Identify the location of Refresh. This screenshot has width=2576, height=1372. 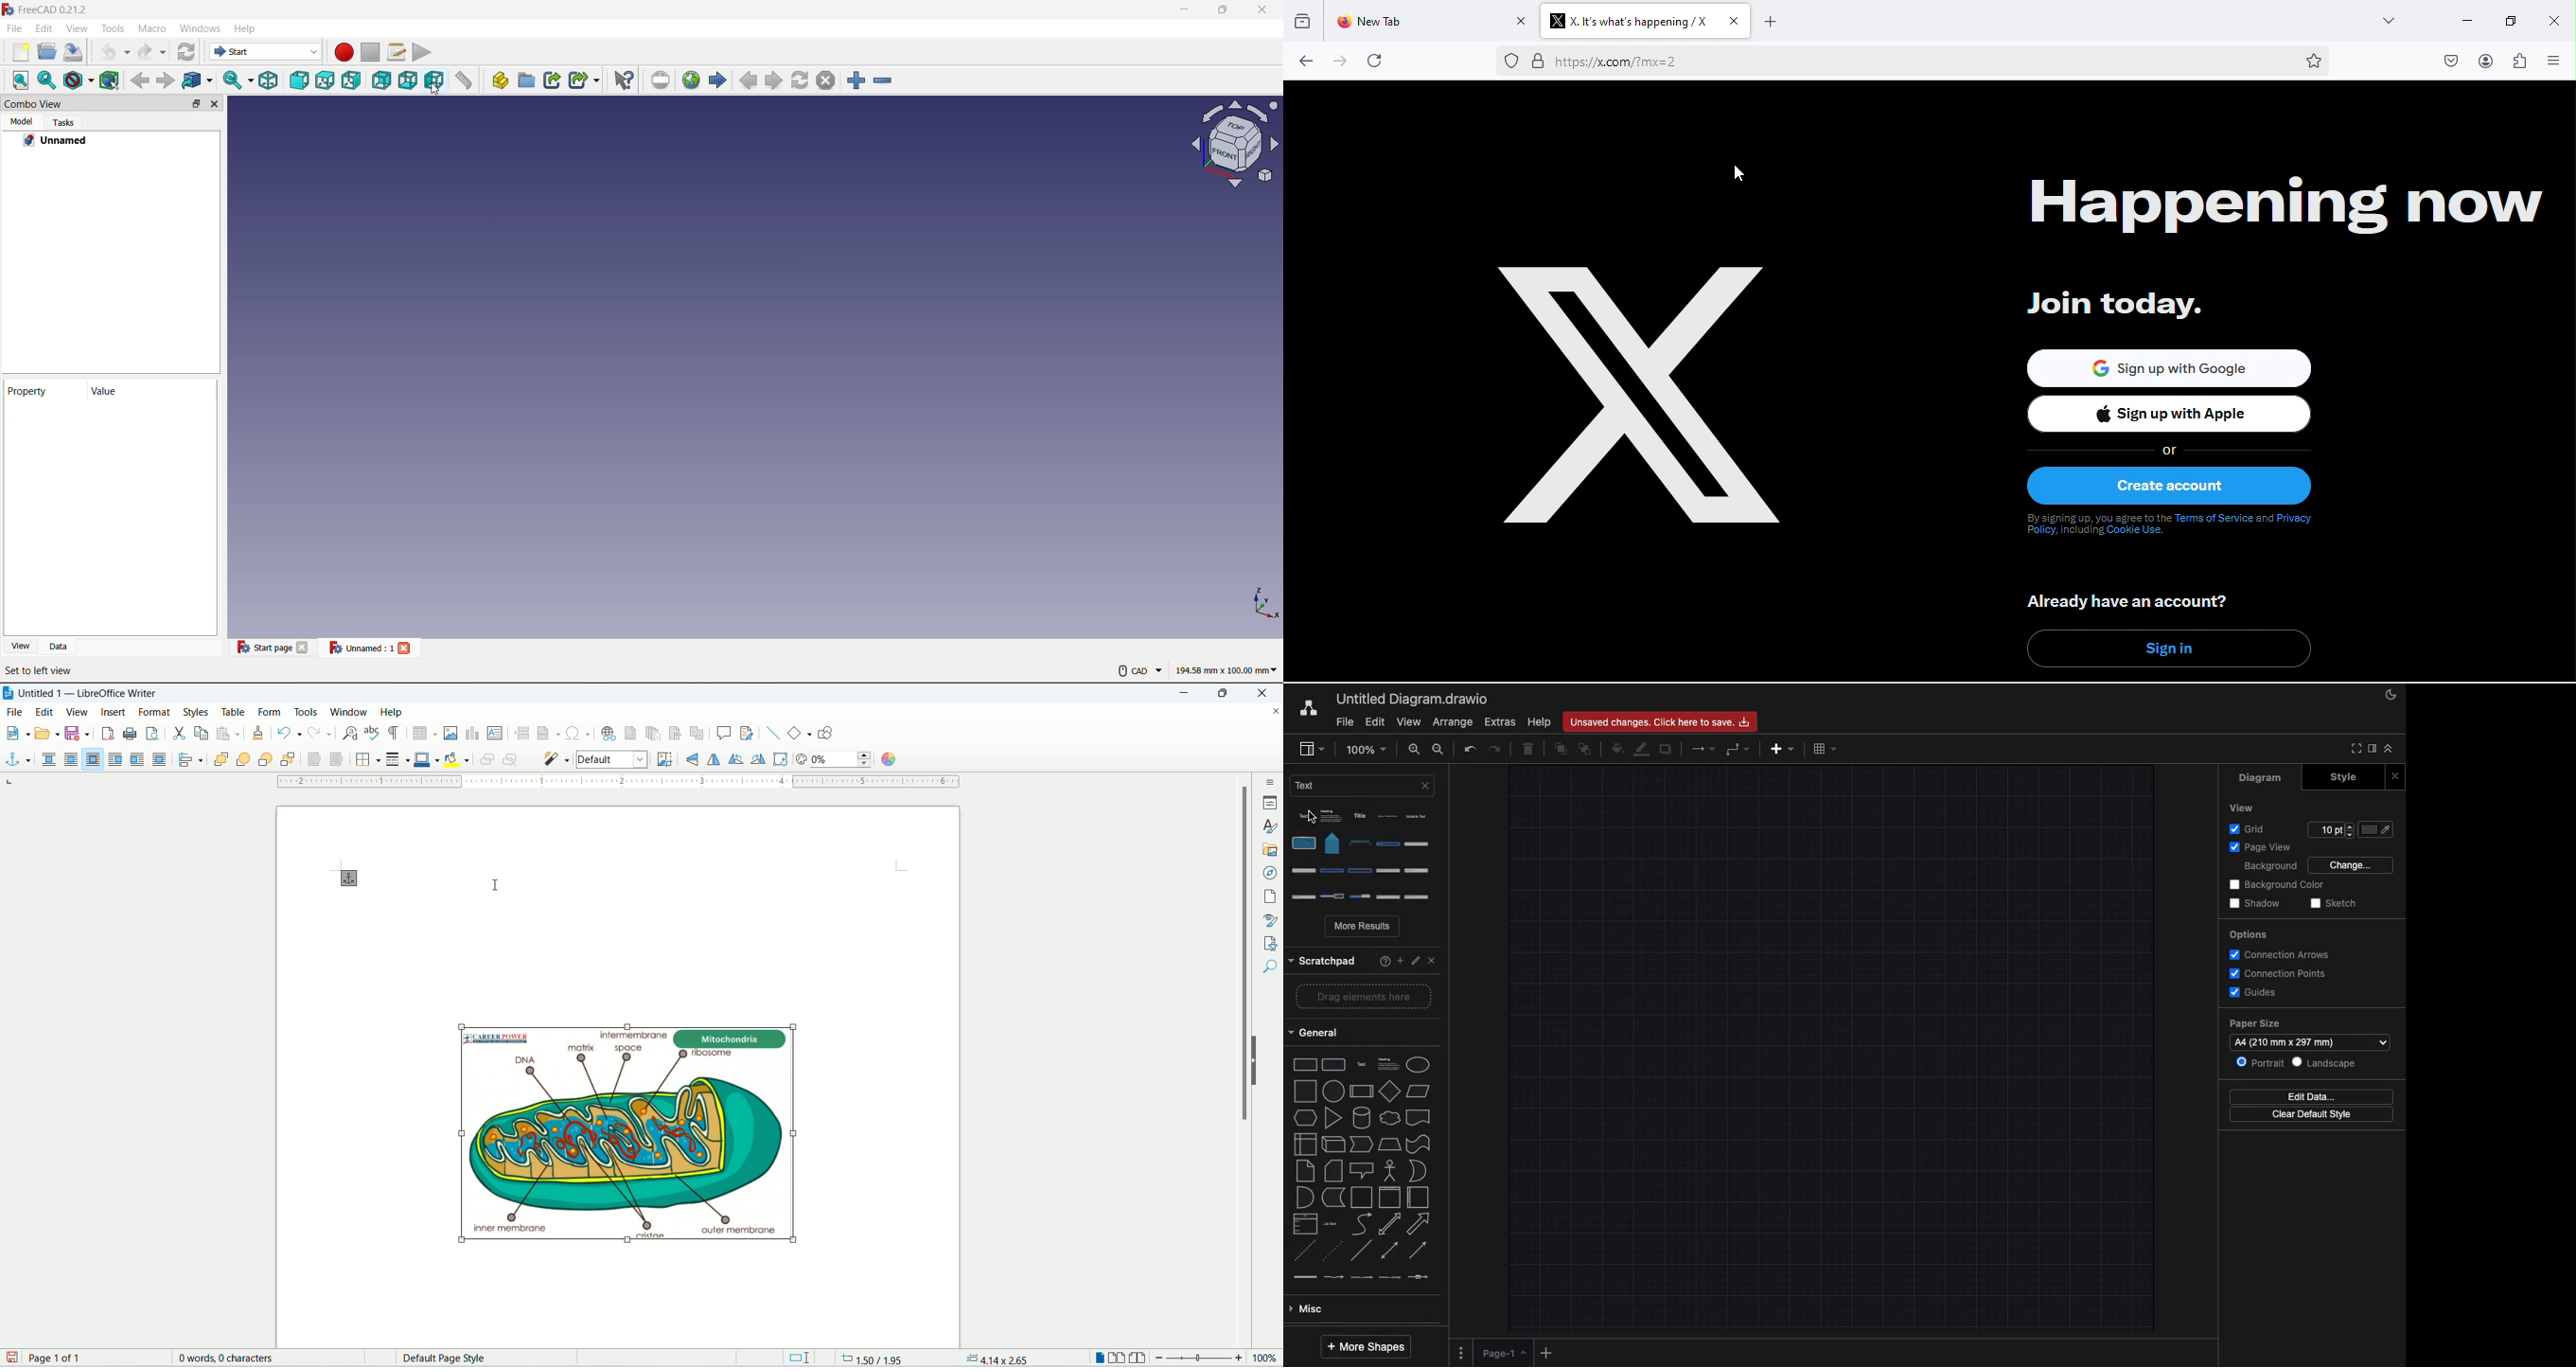
(800, 80).